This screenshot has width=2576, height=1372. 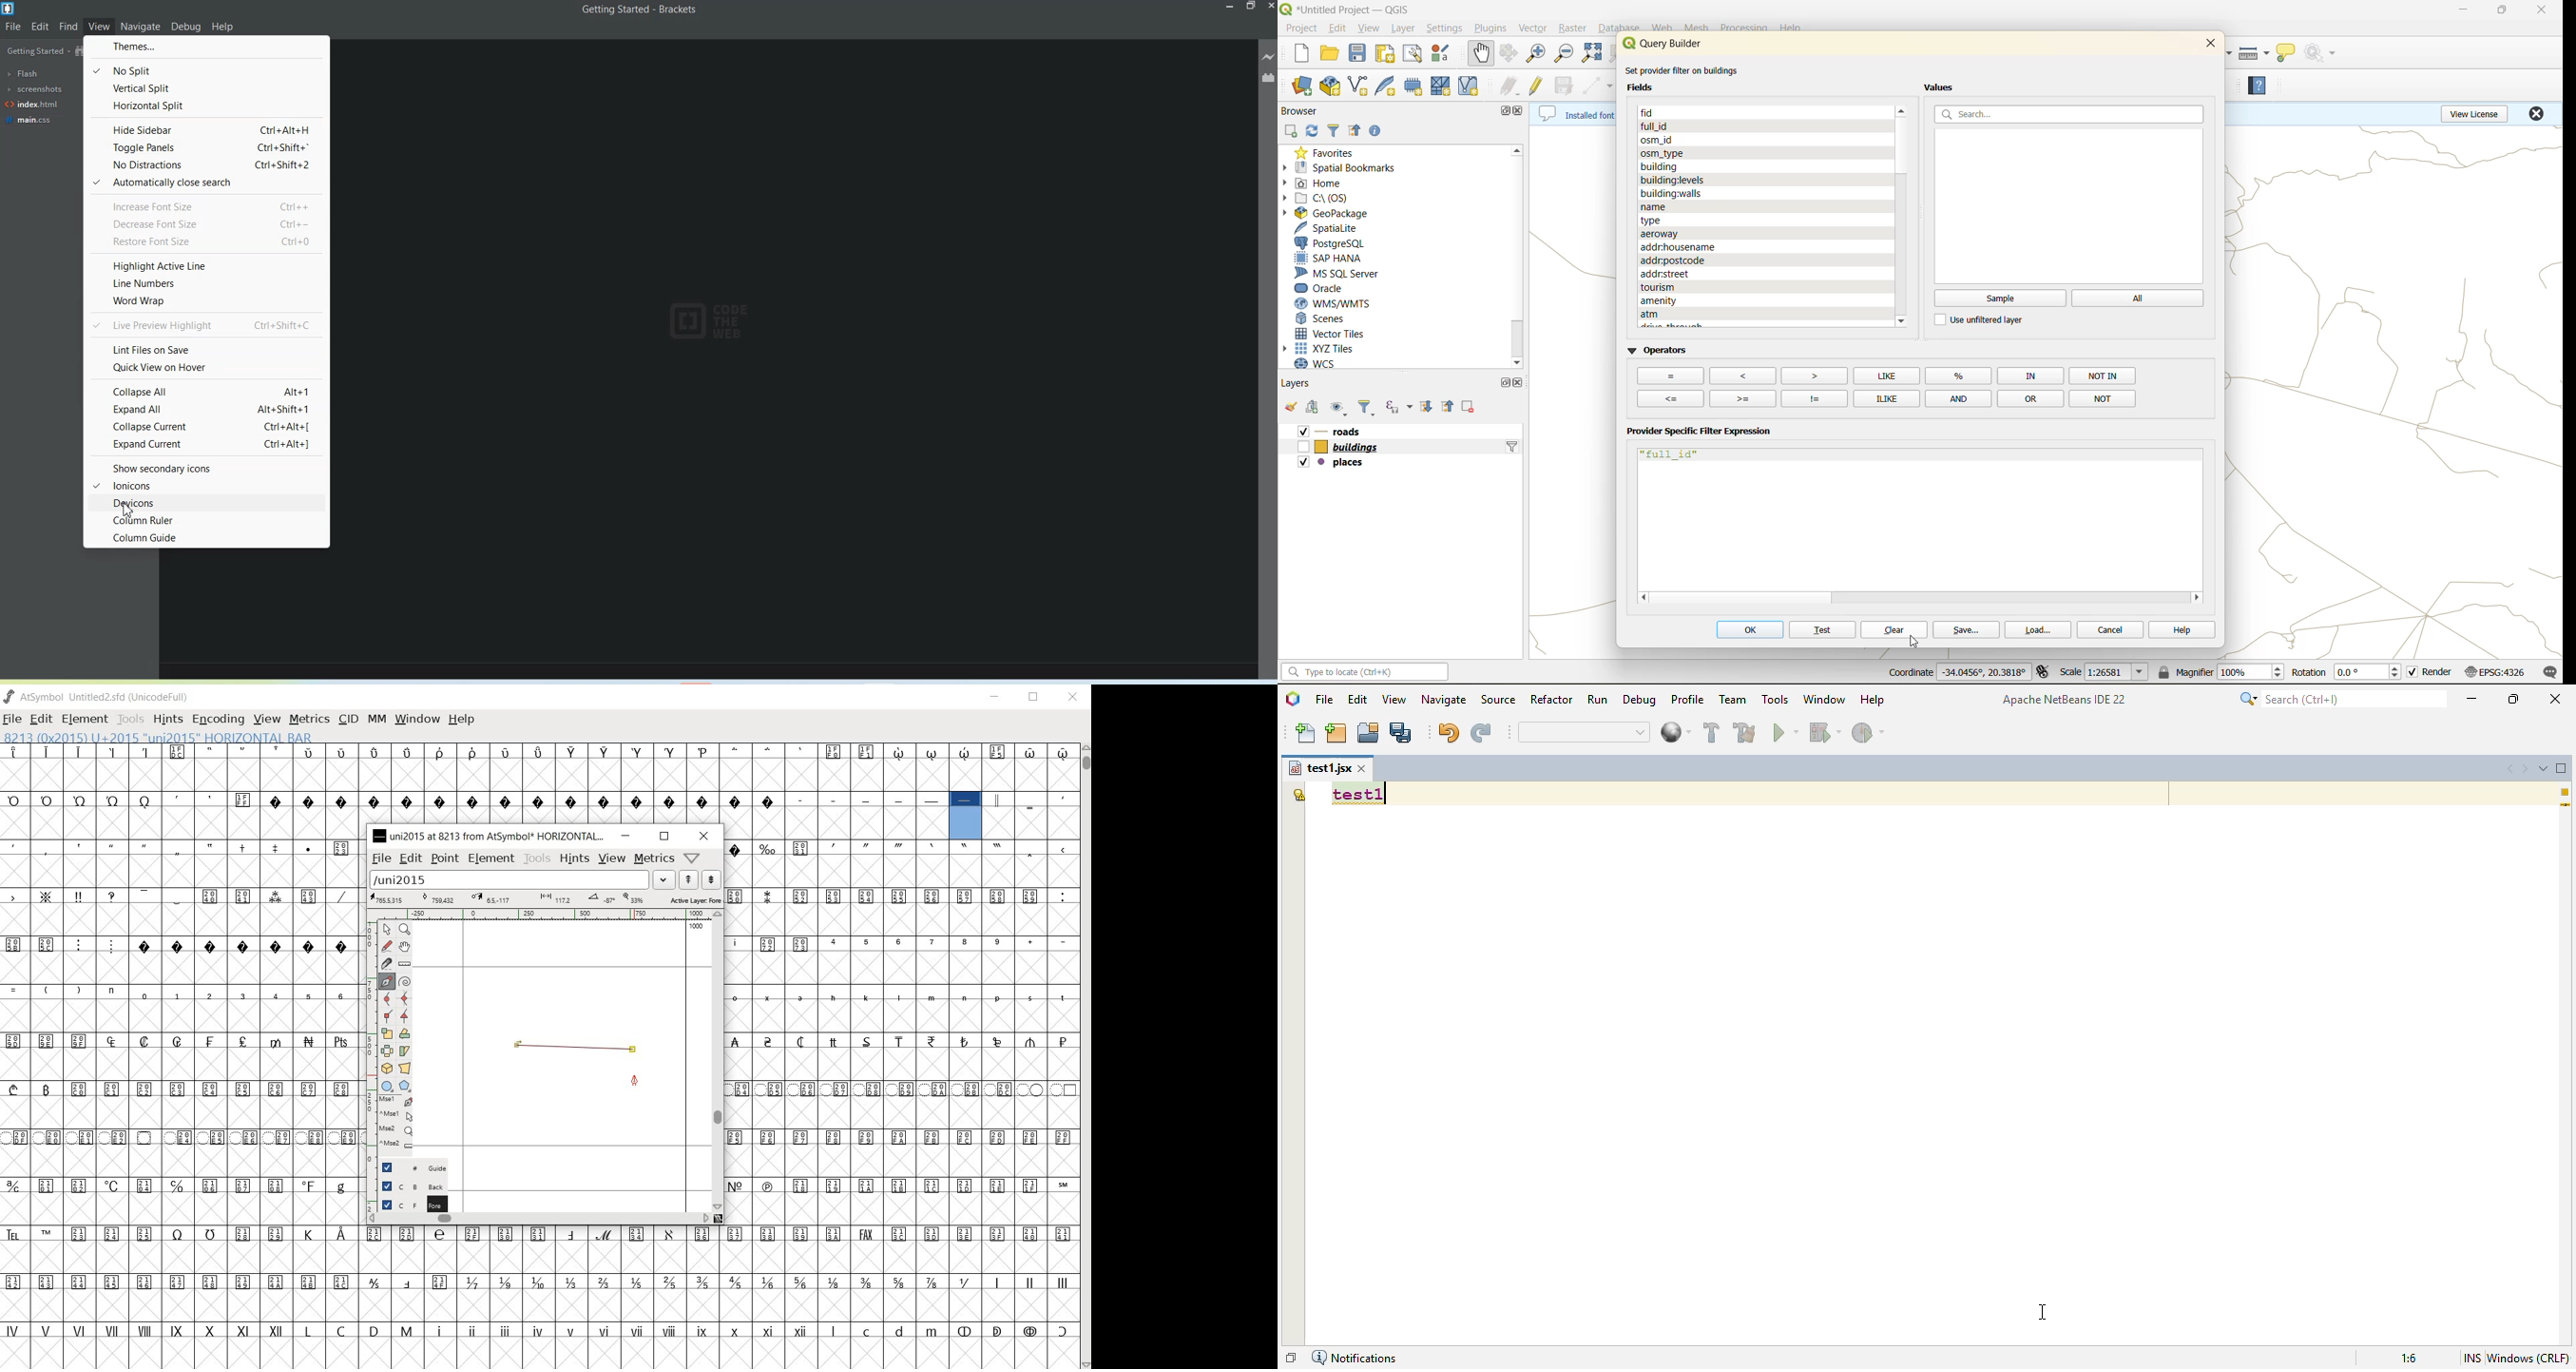 I want to click on toggle edits, so click(x=1537, y=87).